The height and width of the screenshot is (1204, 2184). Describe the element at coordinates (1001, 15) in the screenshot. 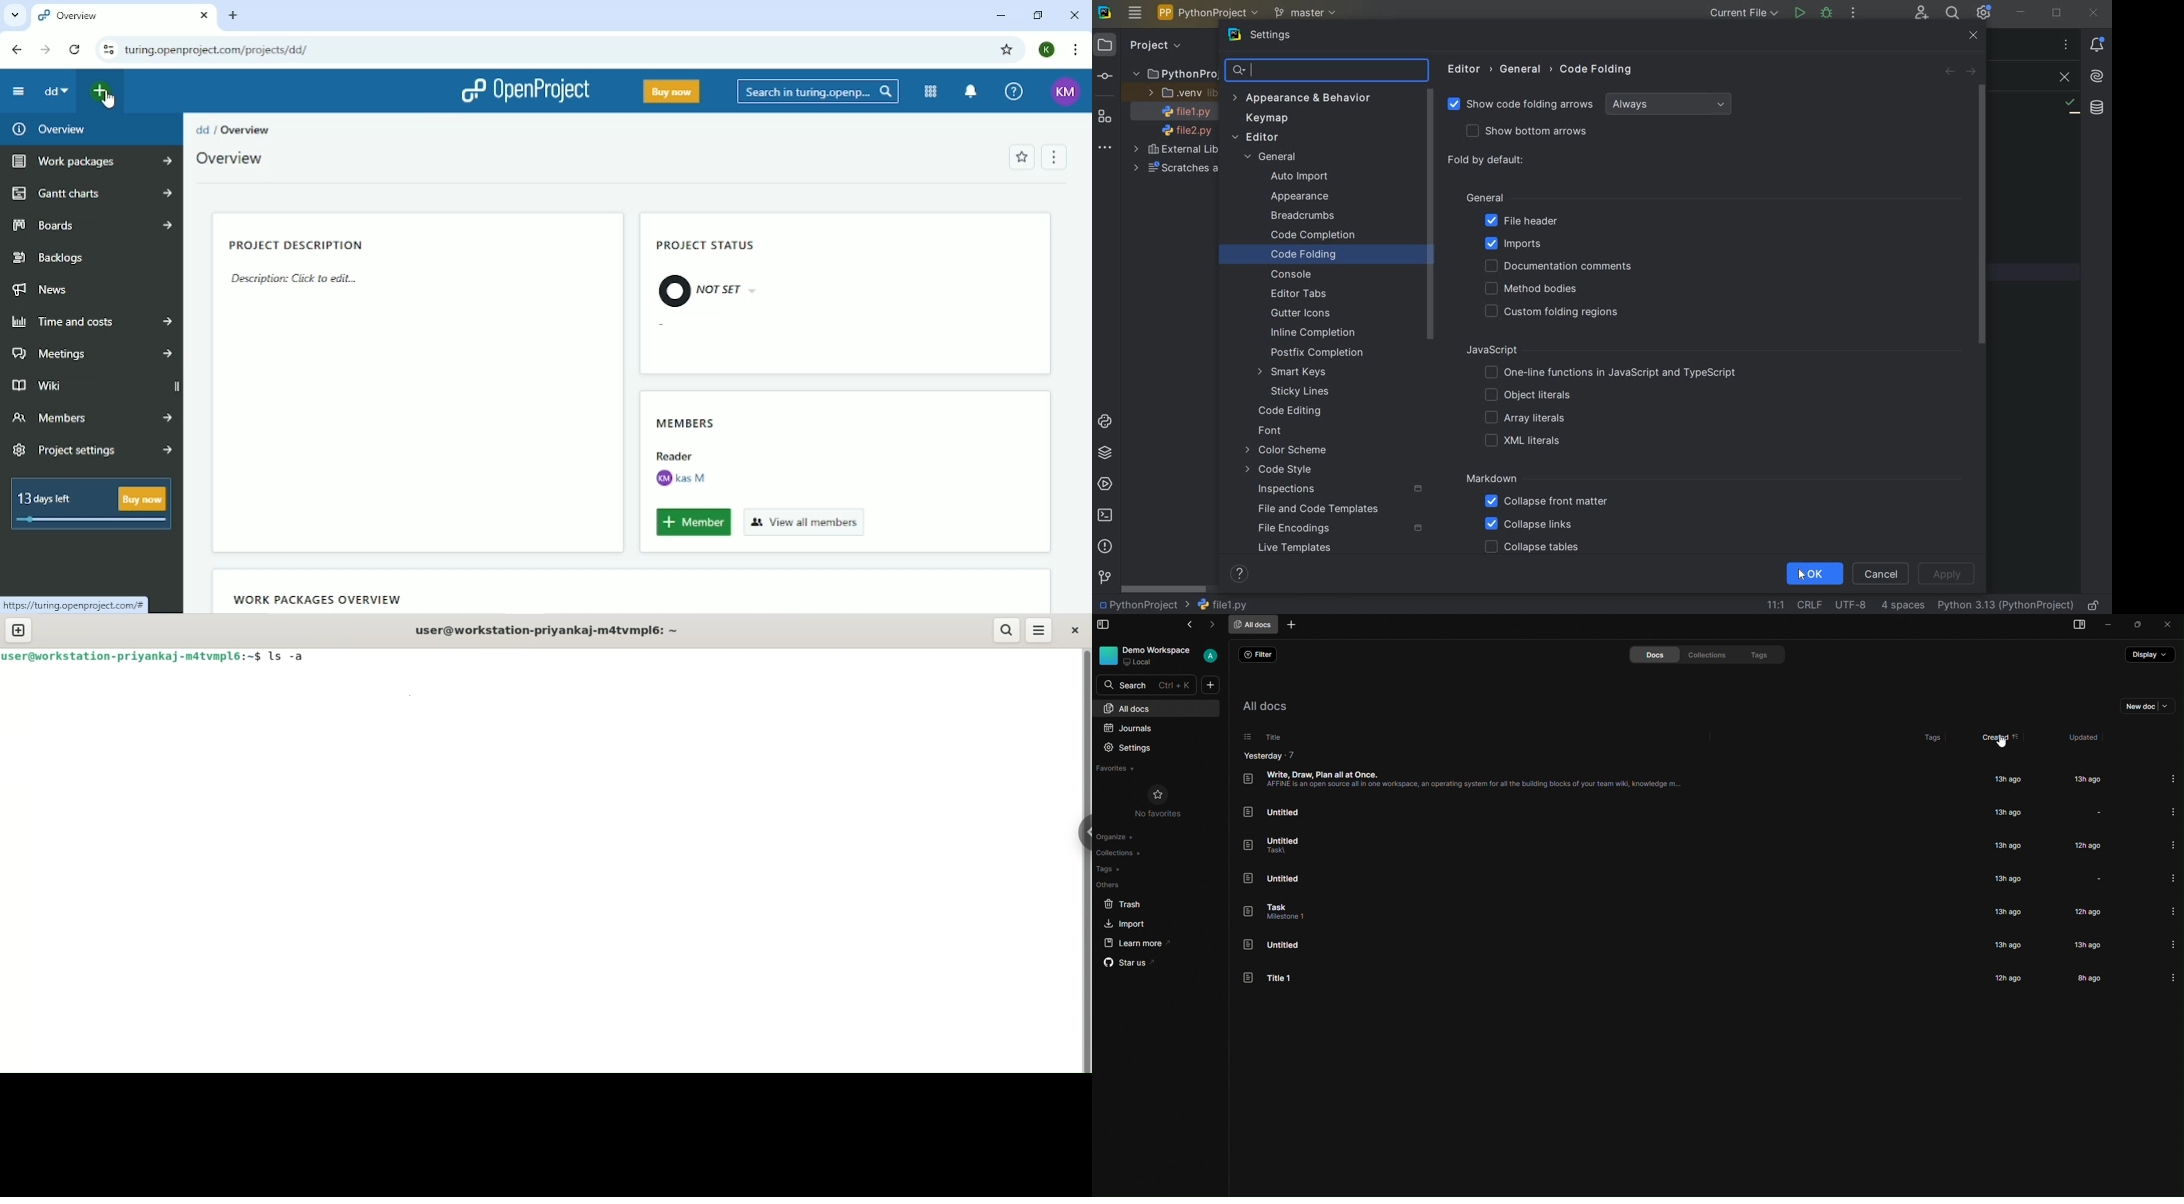

I see `Minimize` at that location.